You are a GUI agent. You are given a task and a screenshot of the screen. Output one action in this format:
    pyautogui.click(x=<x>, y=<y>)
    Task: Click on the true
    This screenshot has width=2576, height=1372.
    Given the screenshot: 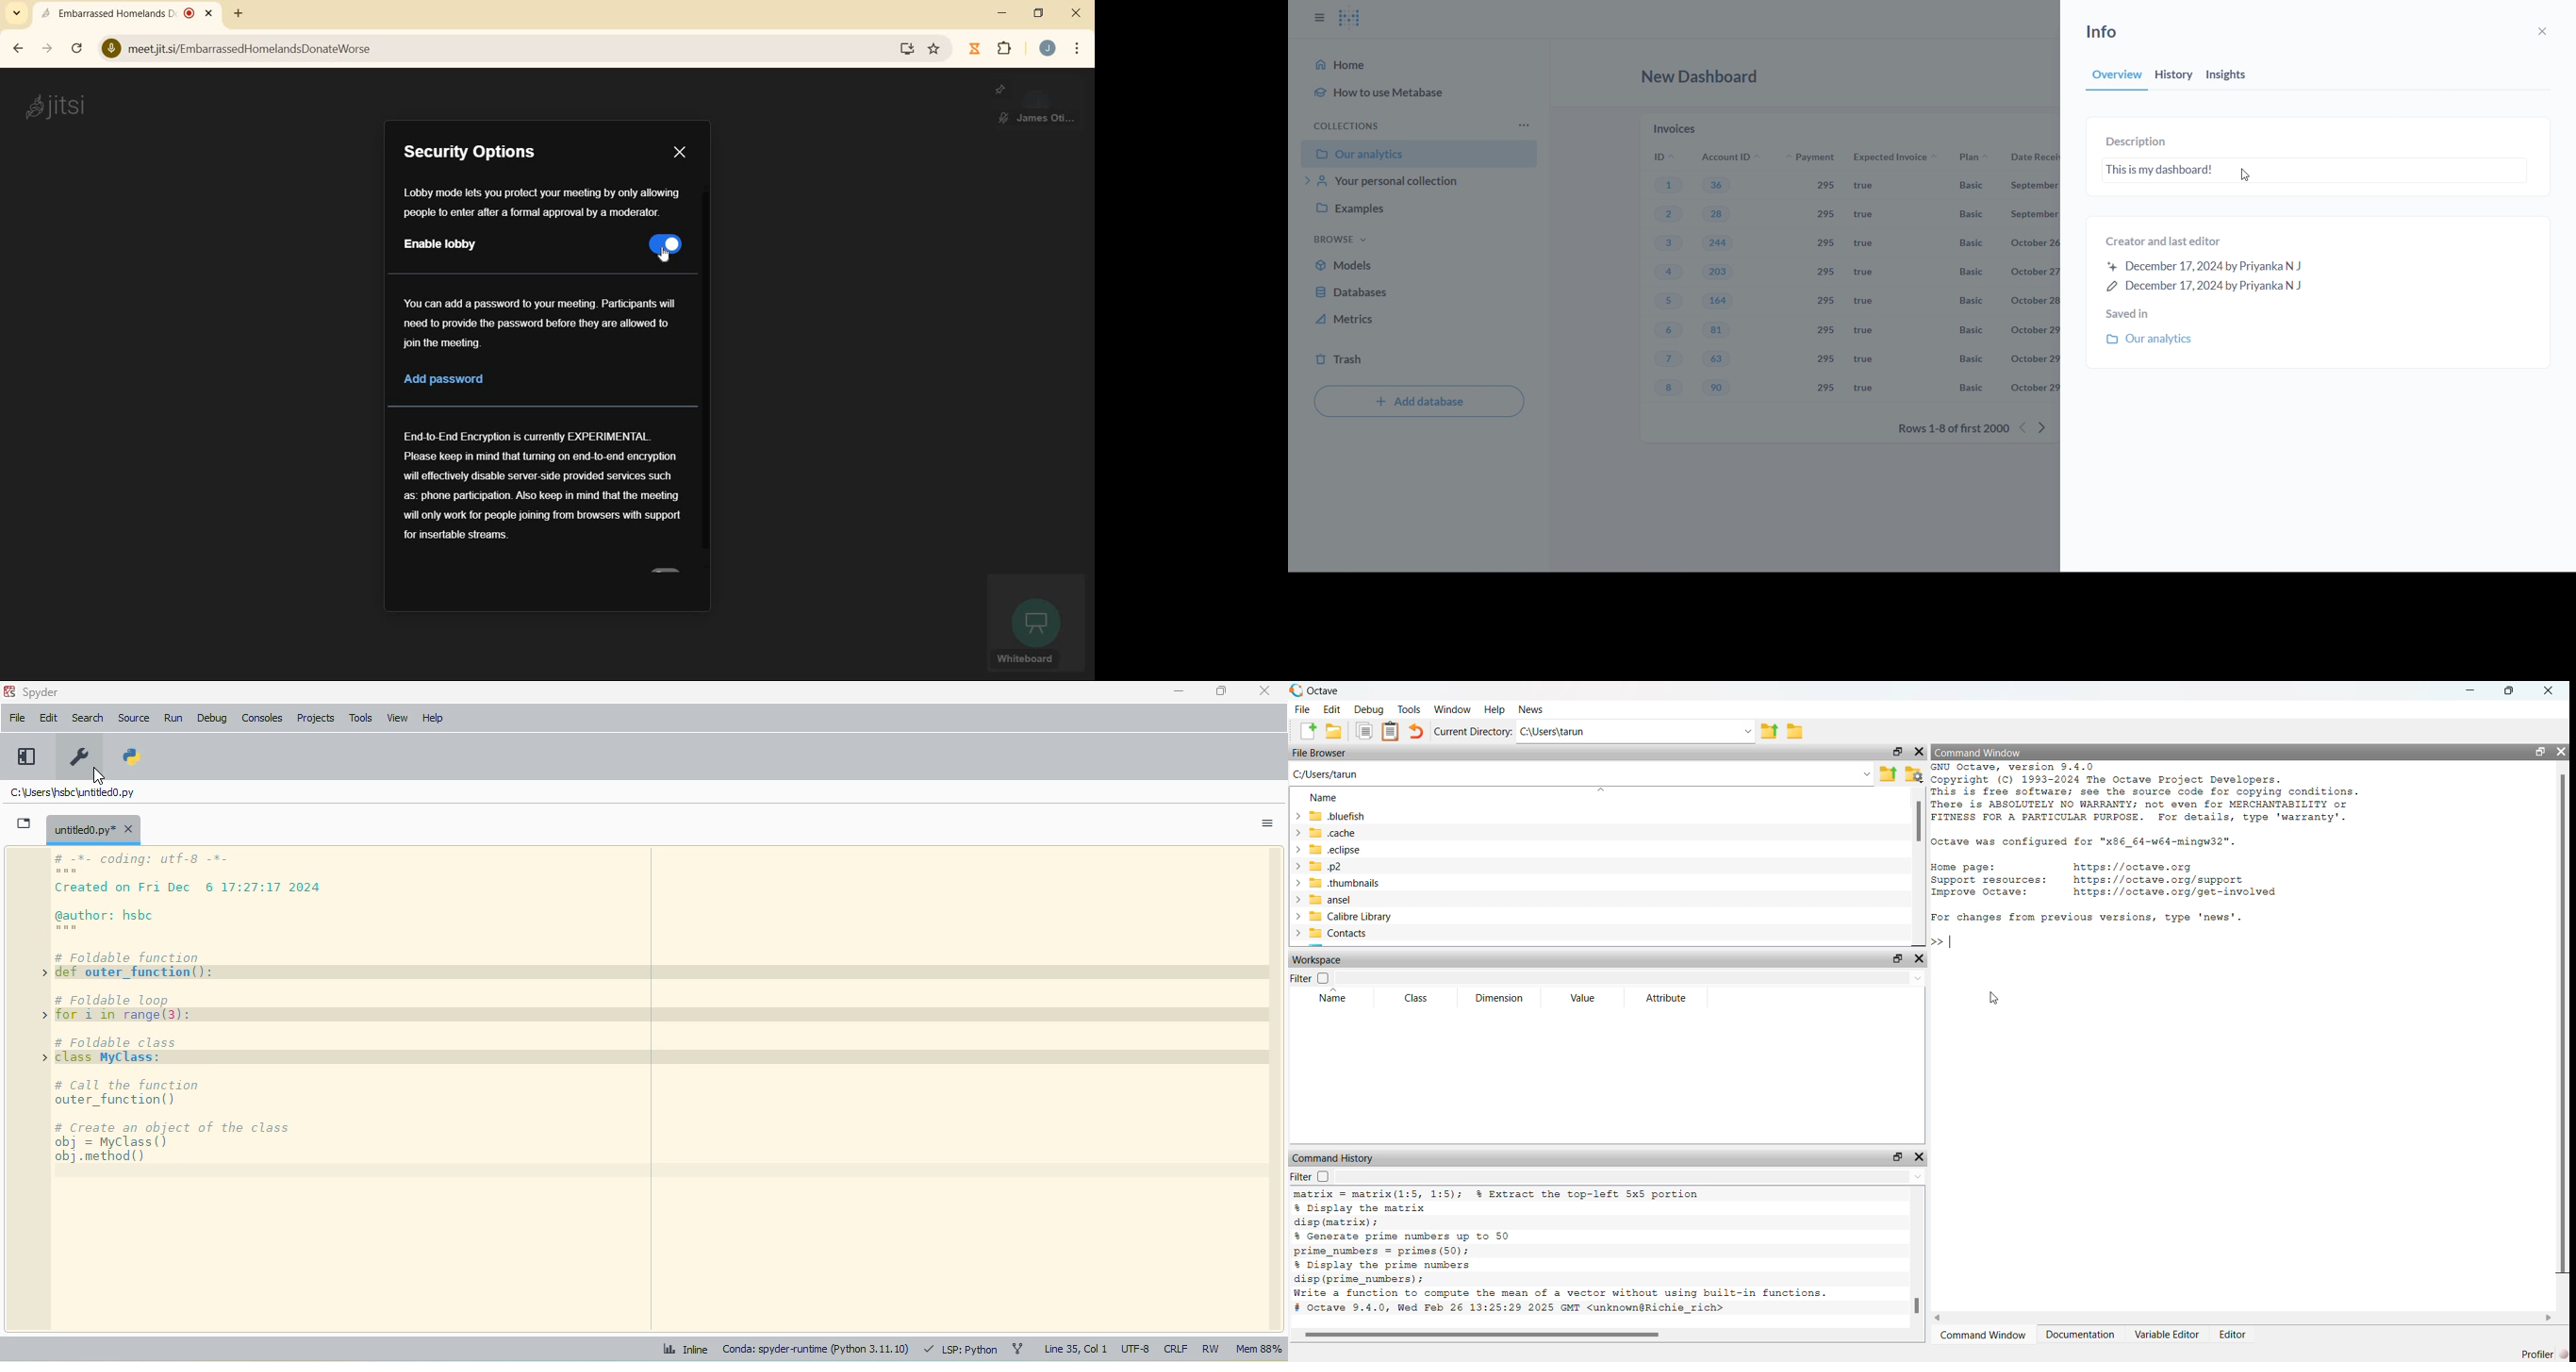 What is the action you would take?
    pyautogui.click(x=1869, y=244)
    